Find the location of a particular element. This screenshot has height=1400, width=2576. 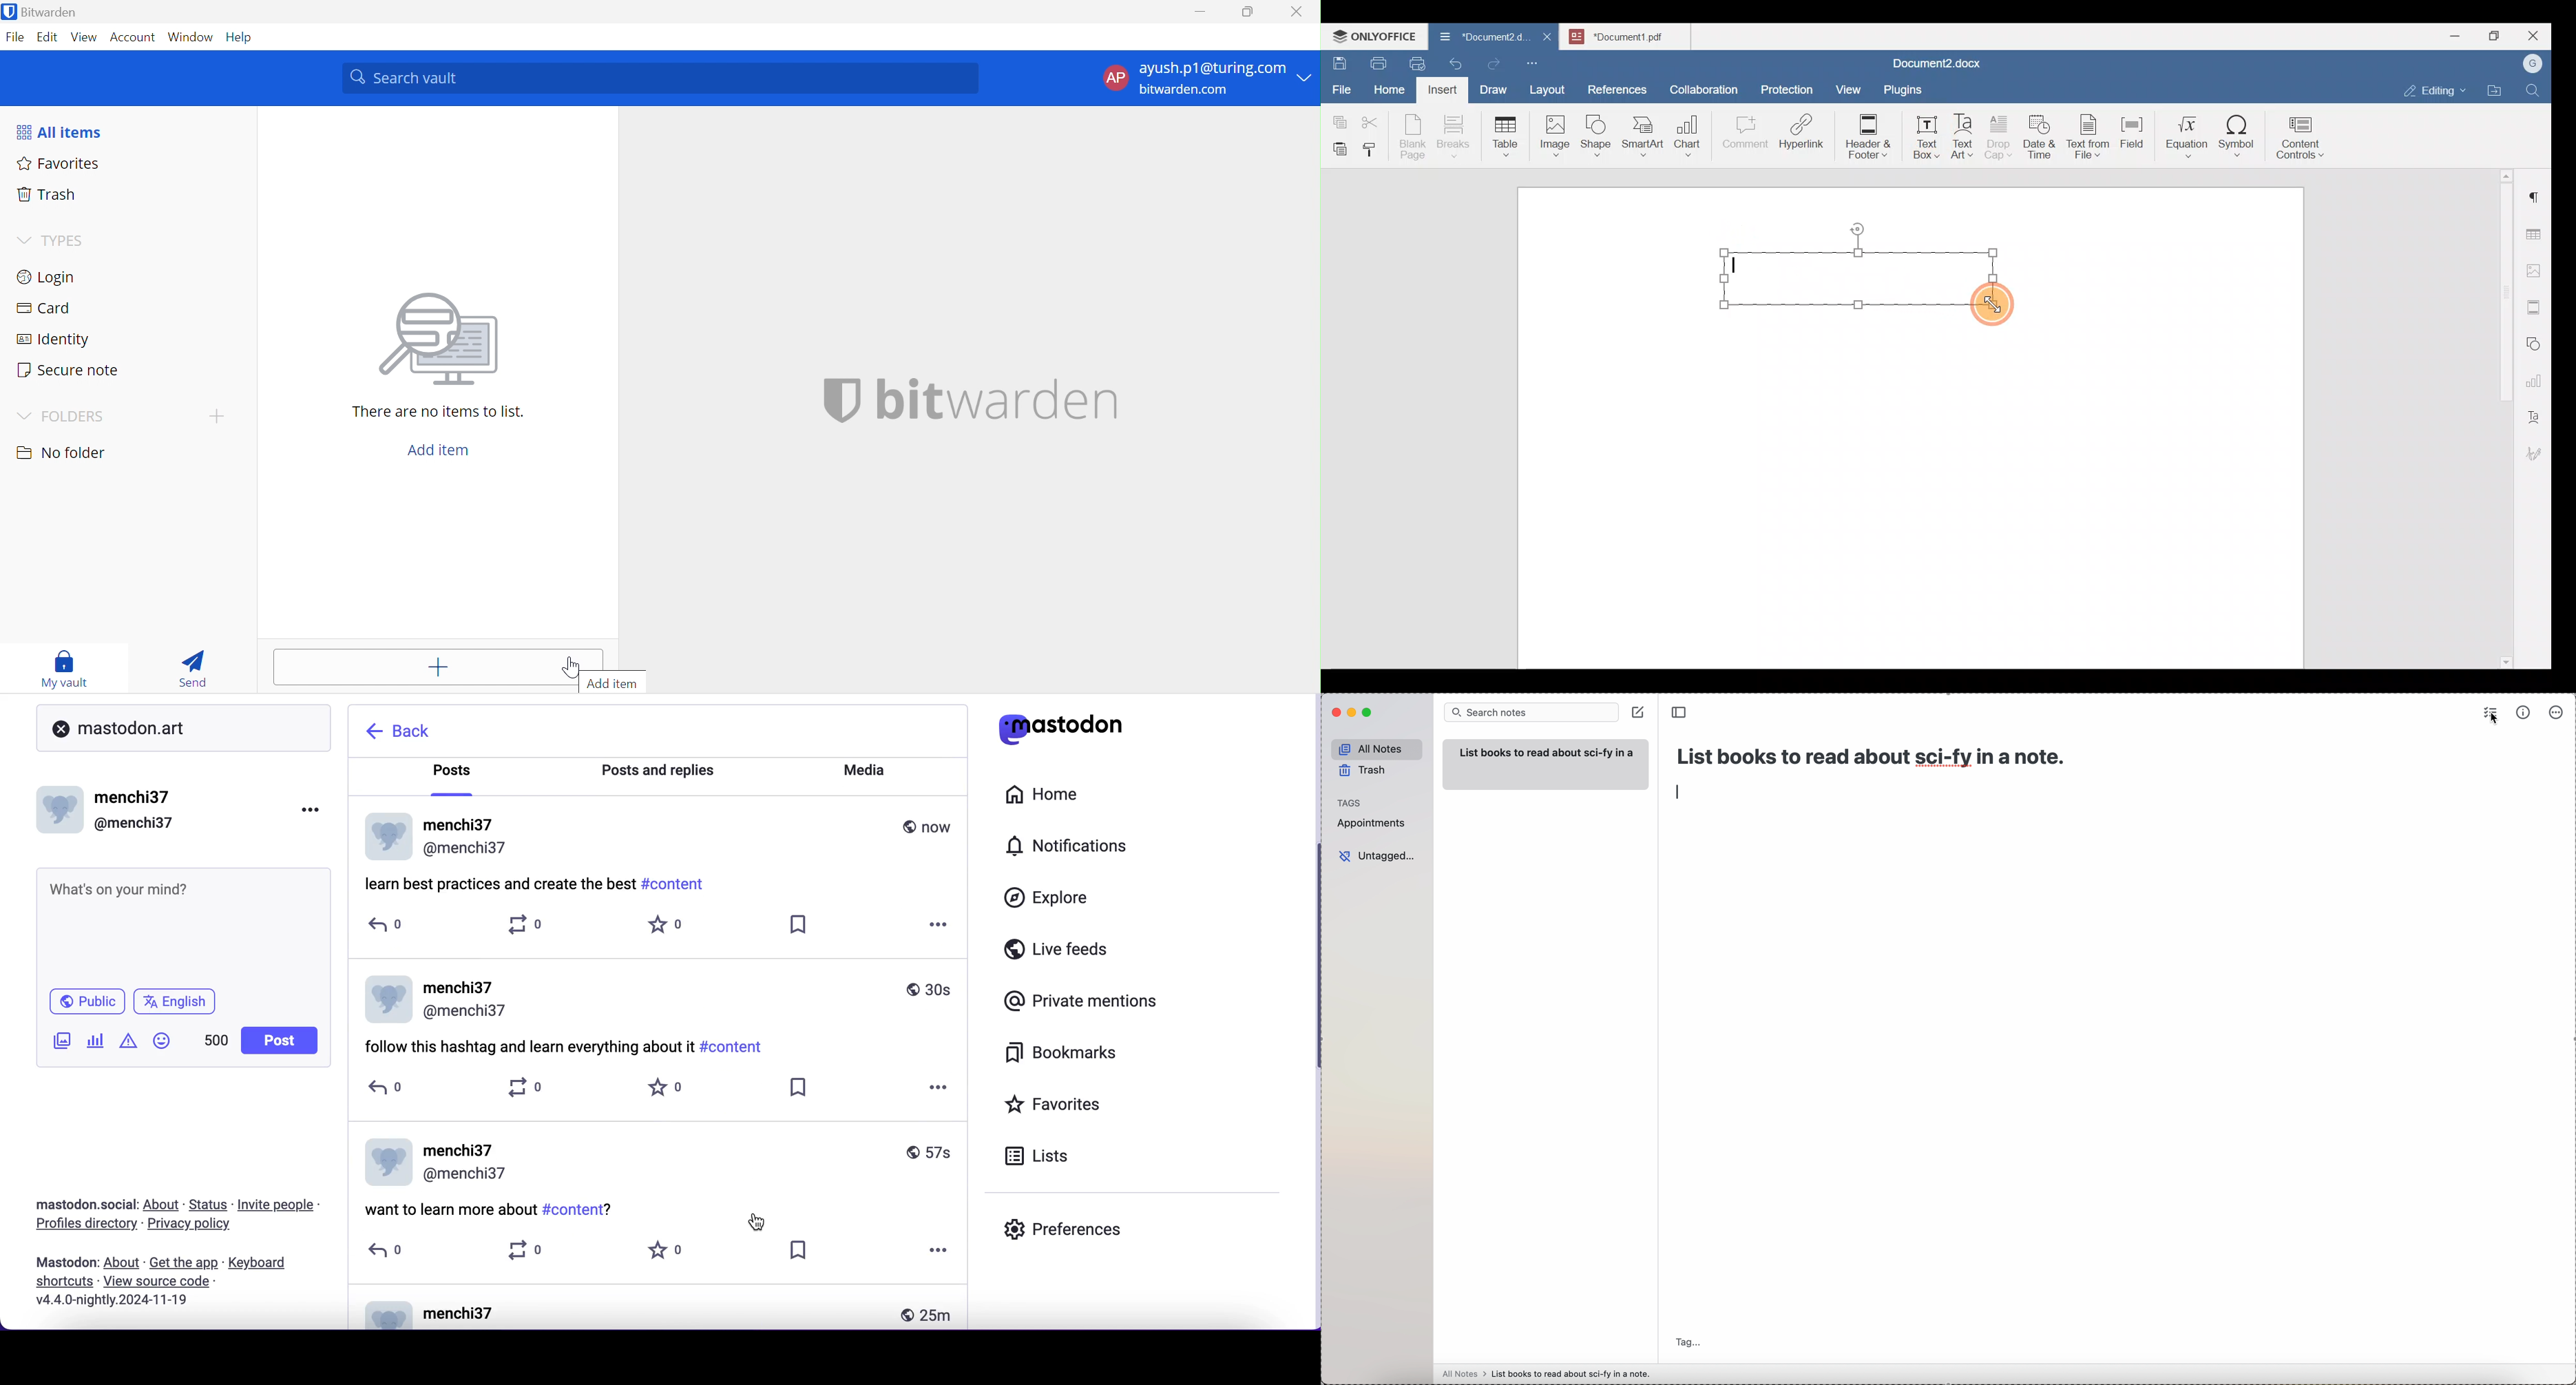

trash is located at coordinates (1363, 771).